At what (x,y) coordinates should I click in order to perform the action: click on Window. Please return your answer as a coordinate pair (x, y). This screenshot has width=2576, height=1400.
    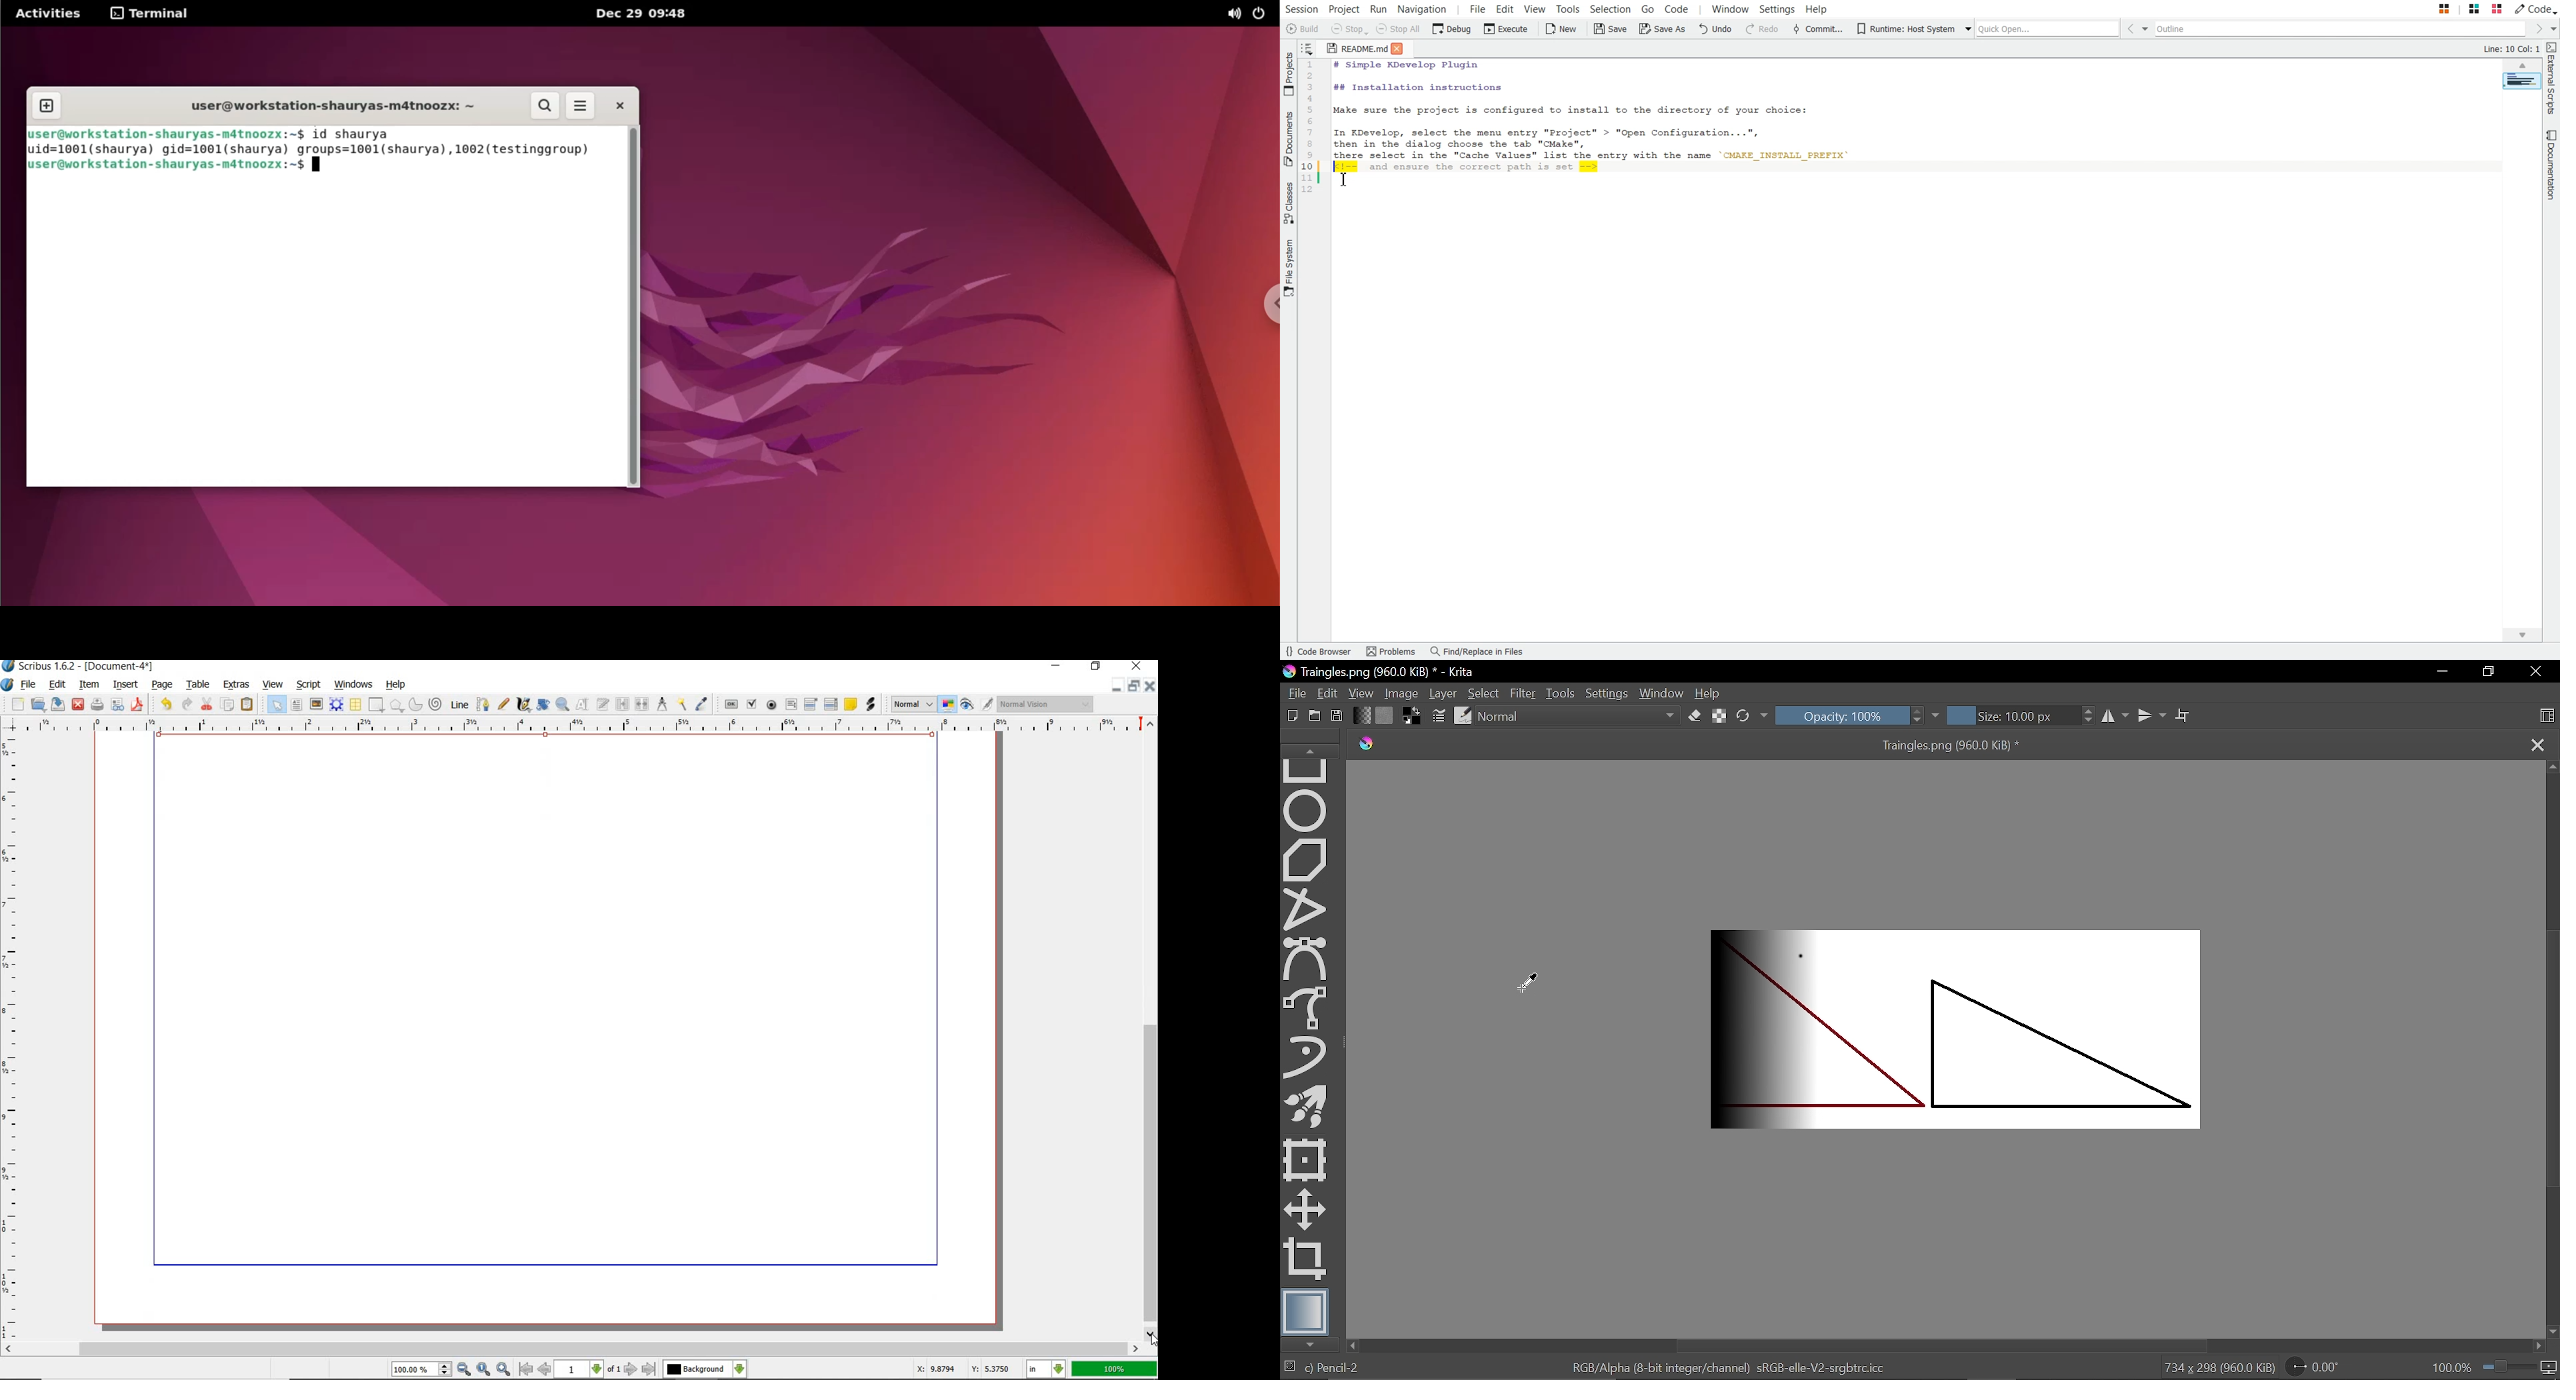
    Looking at the image, I should click on (1662, 693).